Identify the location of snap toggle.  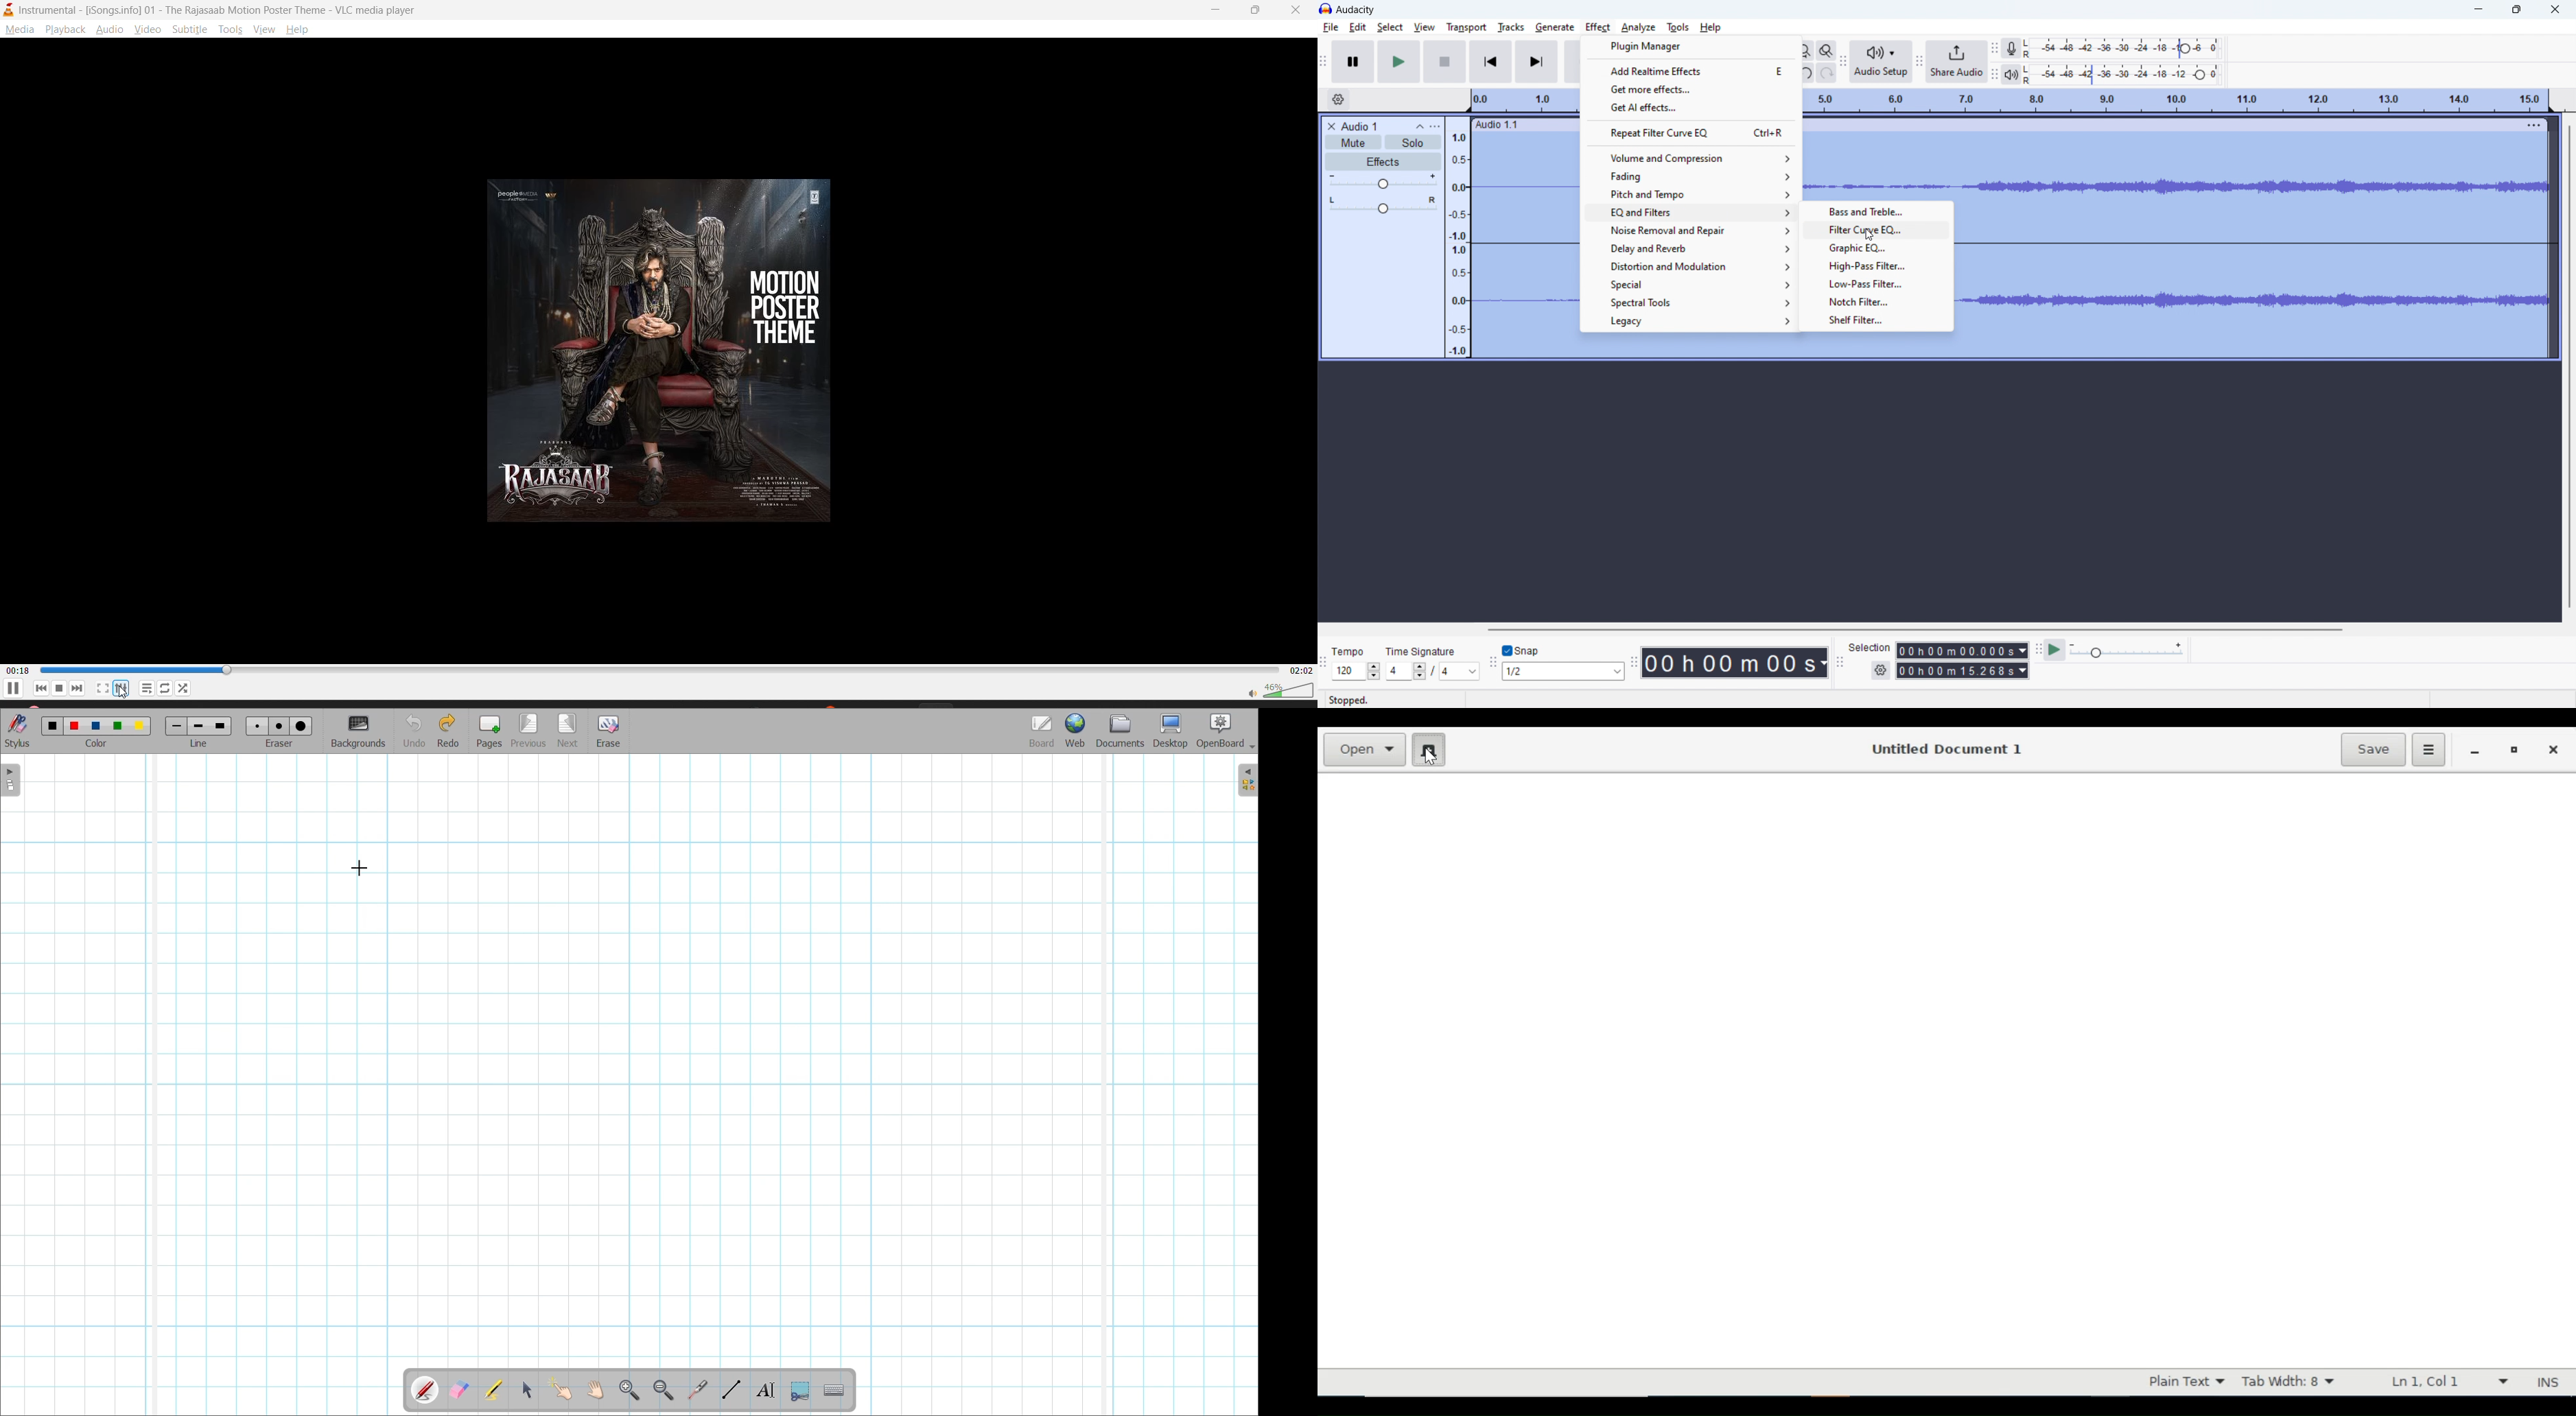
(1521, 650).